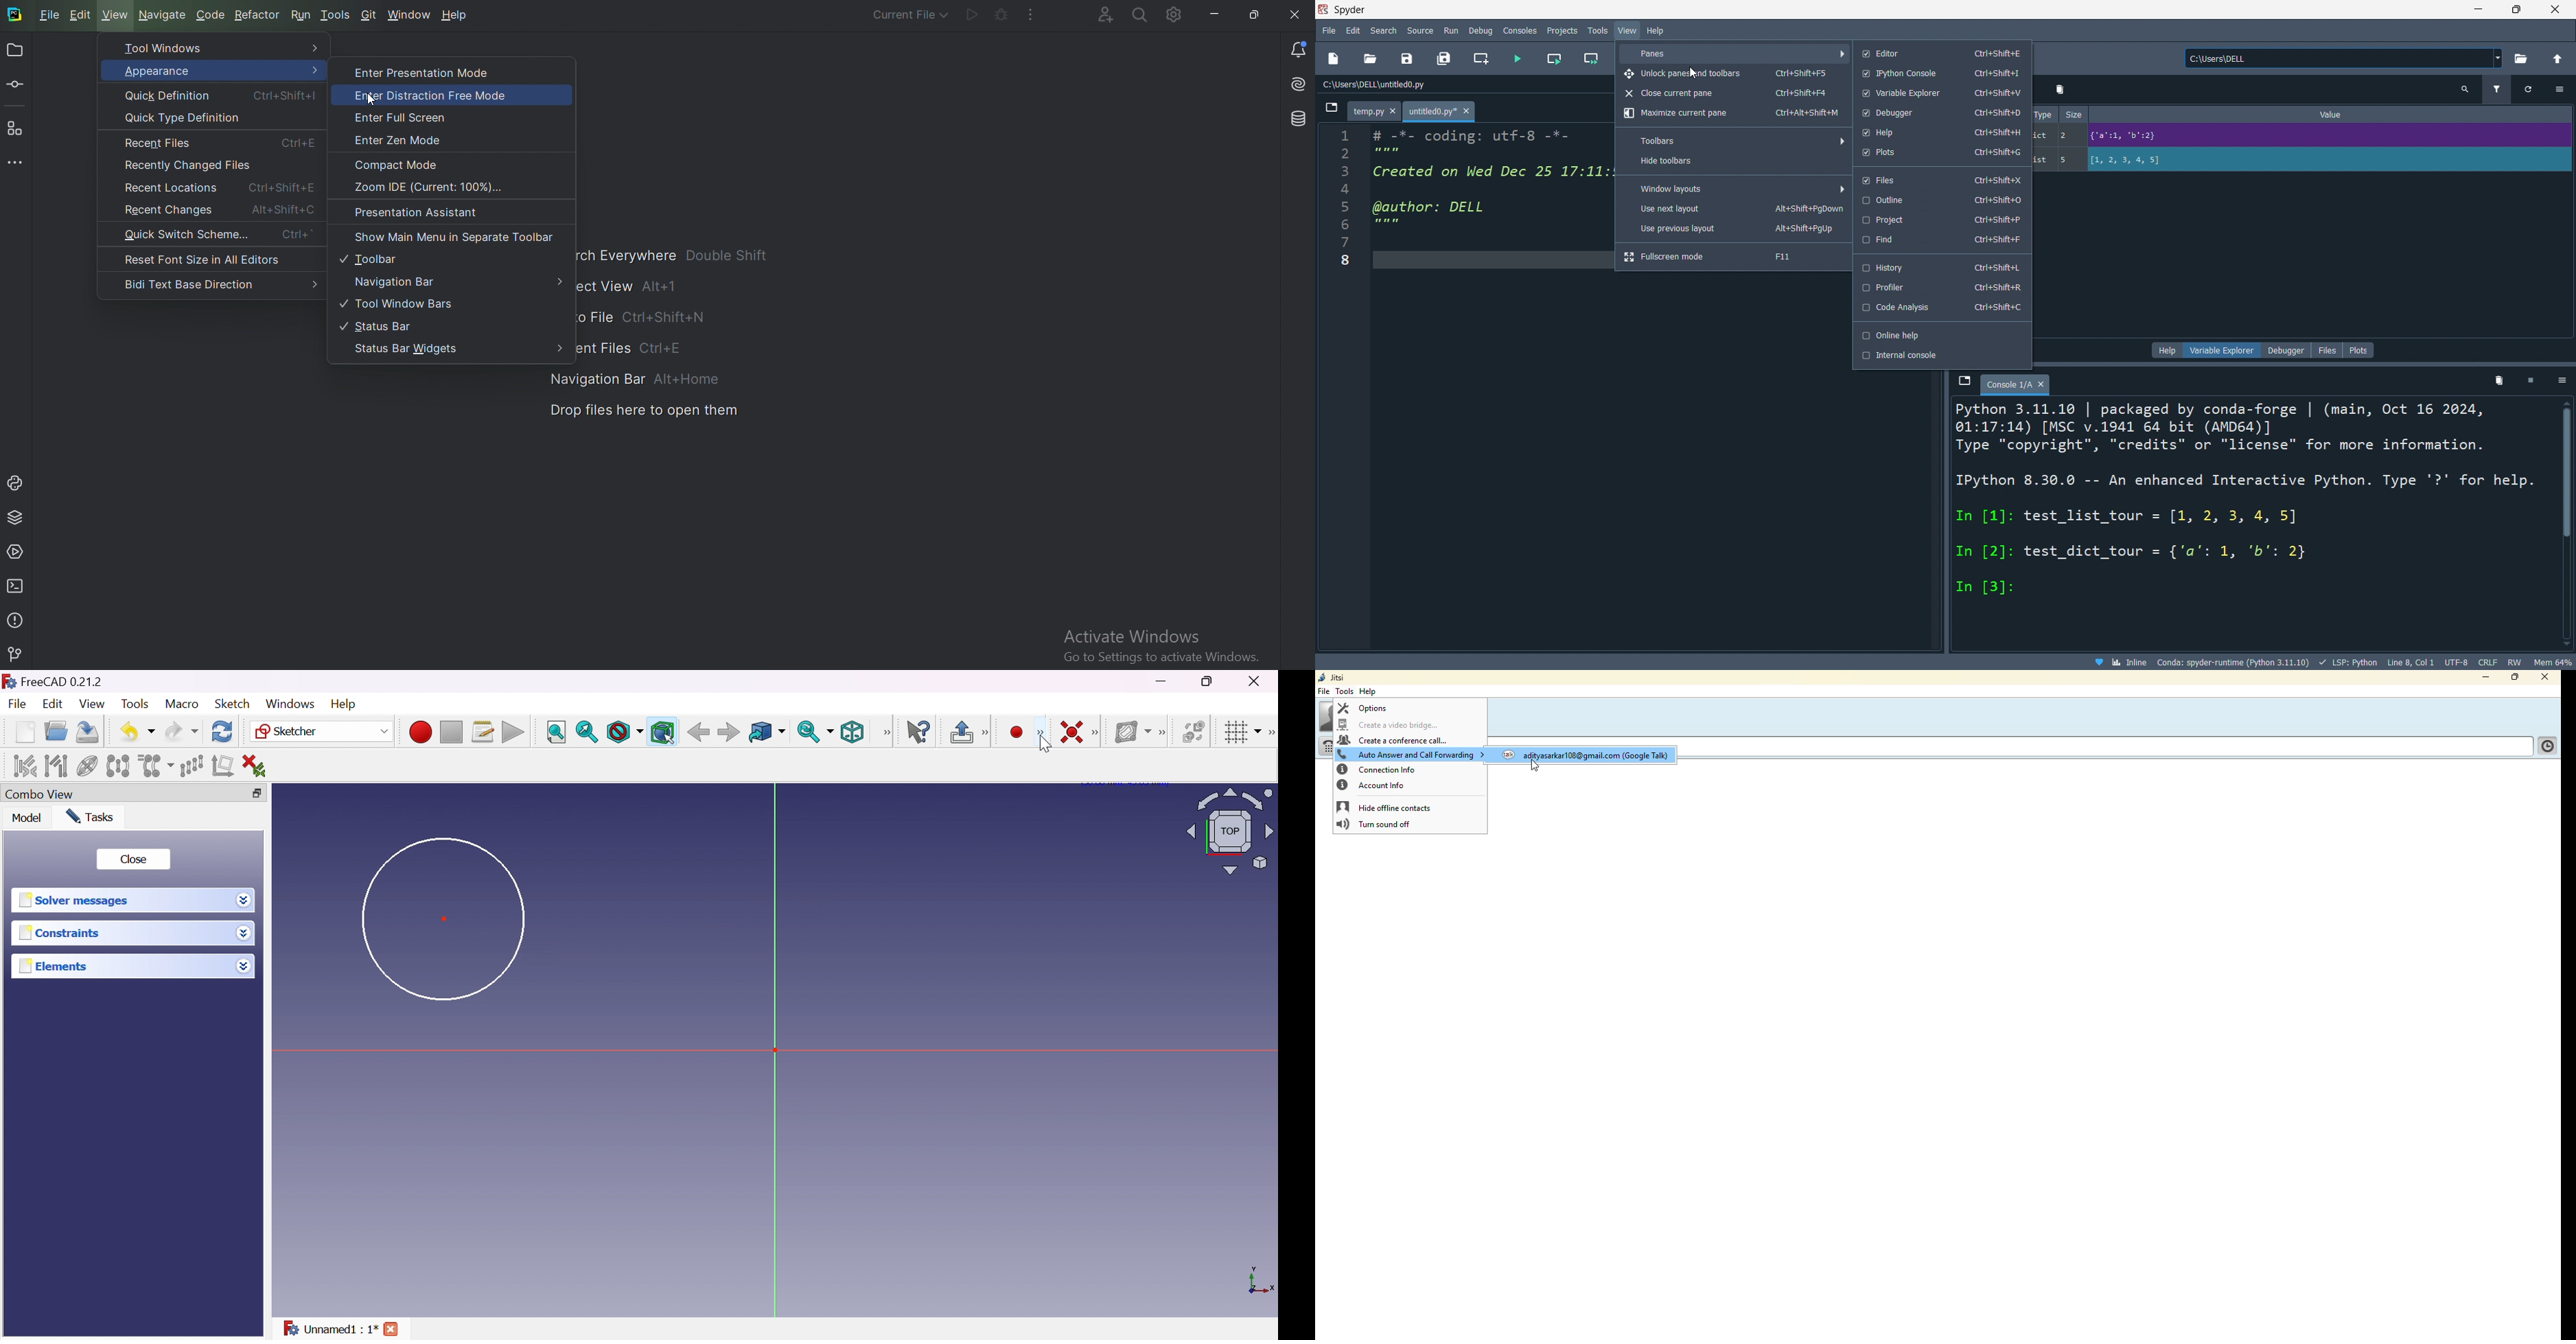  Describe the element at coordinates (2495, 91) in the screenshot. I see `filter` at that location.